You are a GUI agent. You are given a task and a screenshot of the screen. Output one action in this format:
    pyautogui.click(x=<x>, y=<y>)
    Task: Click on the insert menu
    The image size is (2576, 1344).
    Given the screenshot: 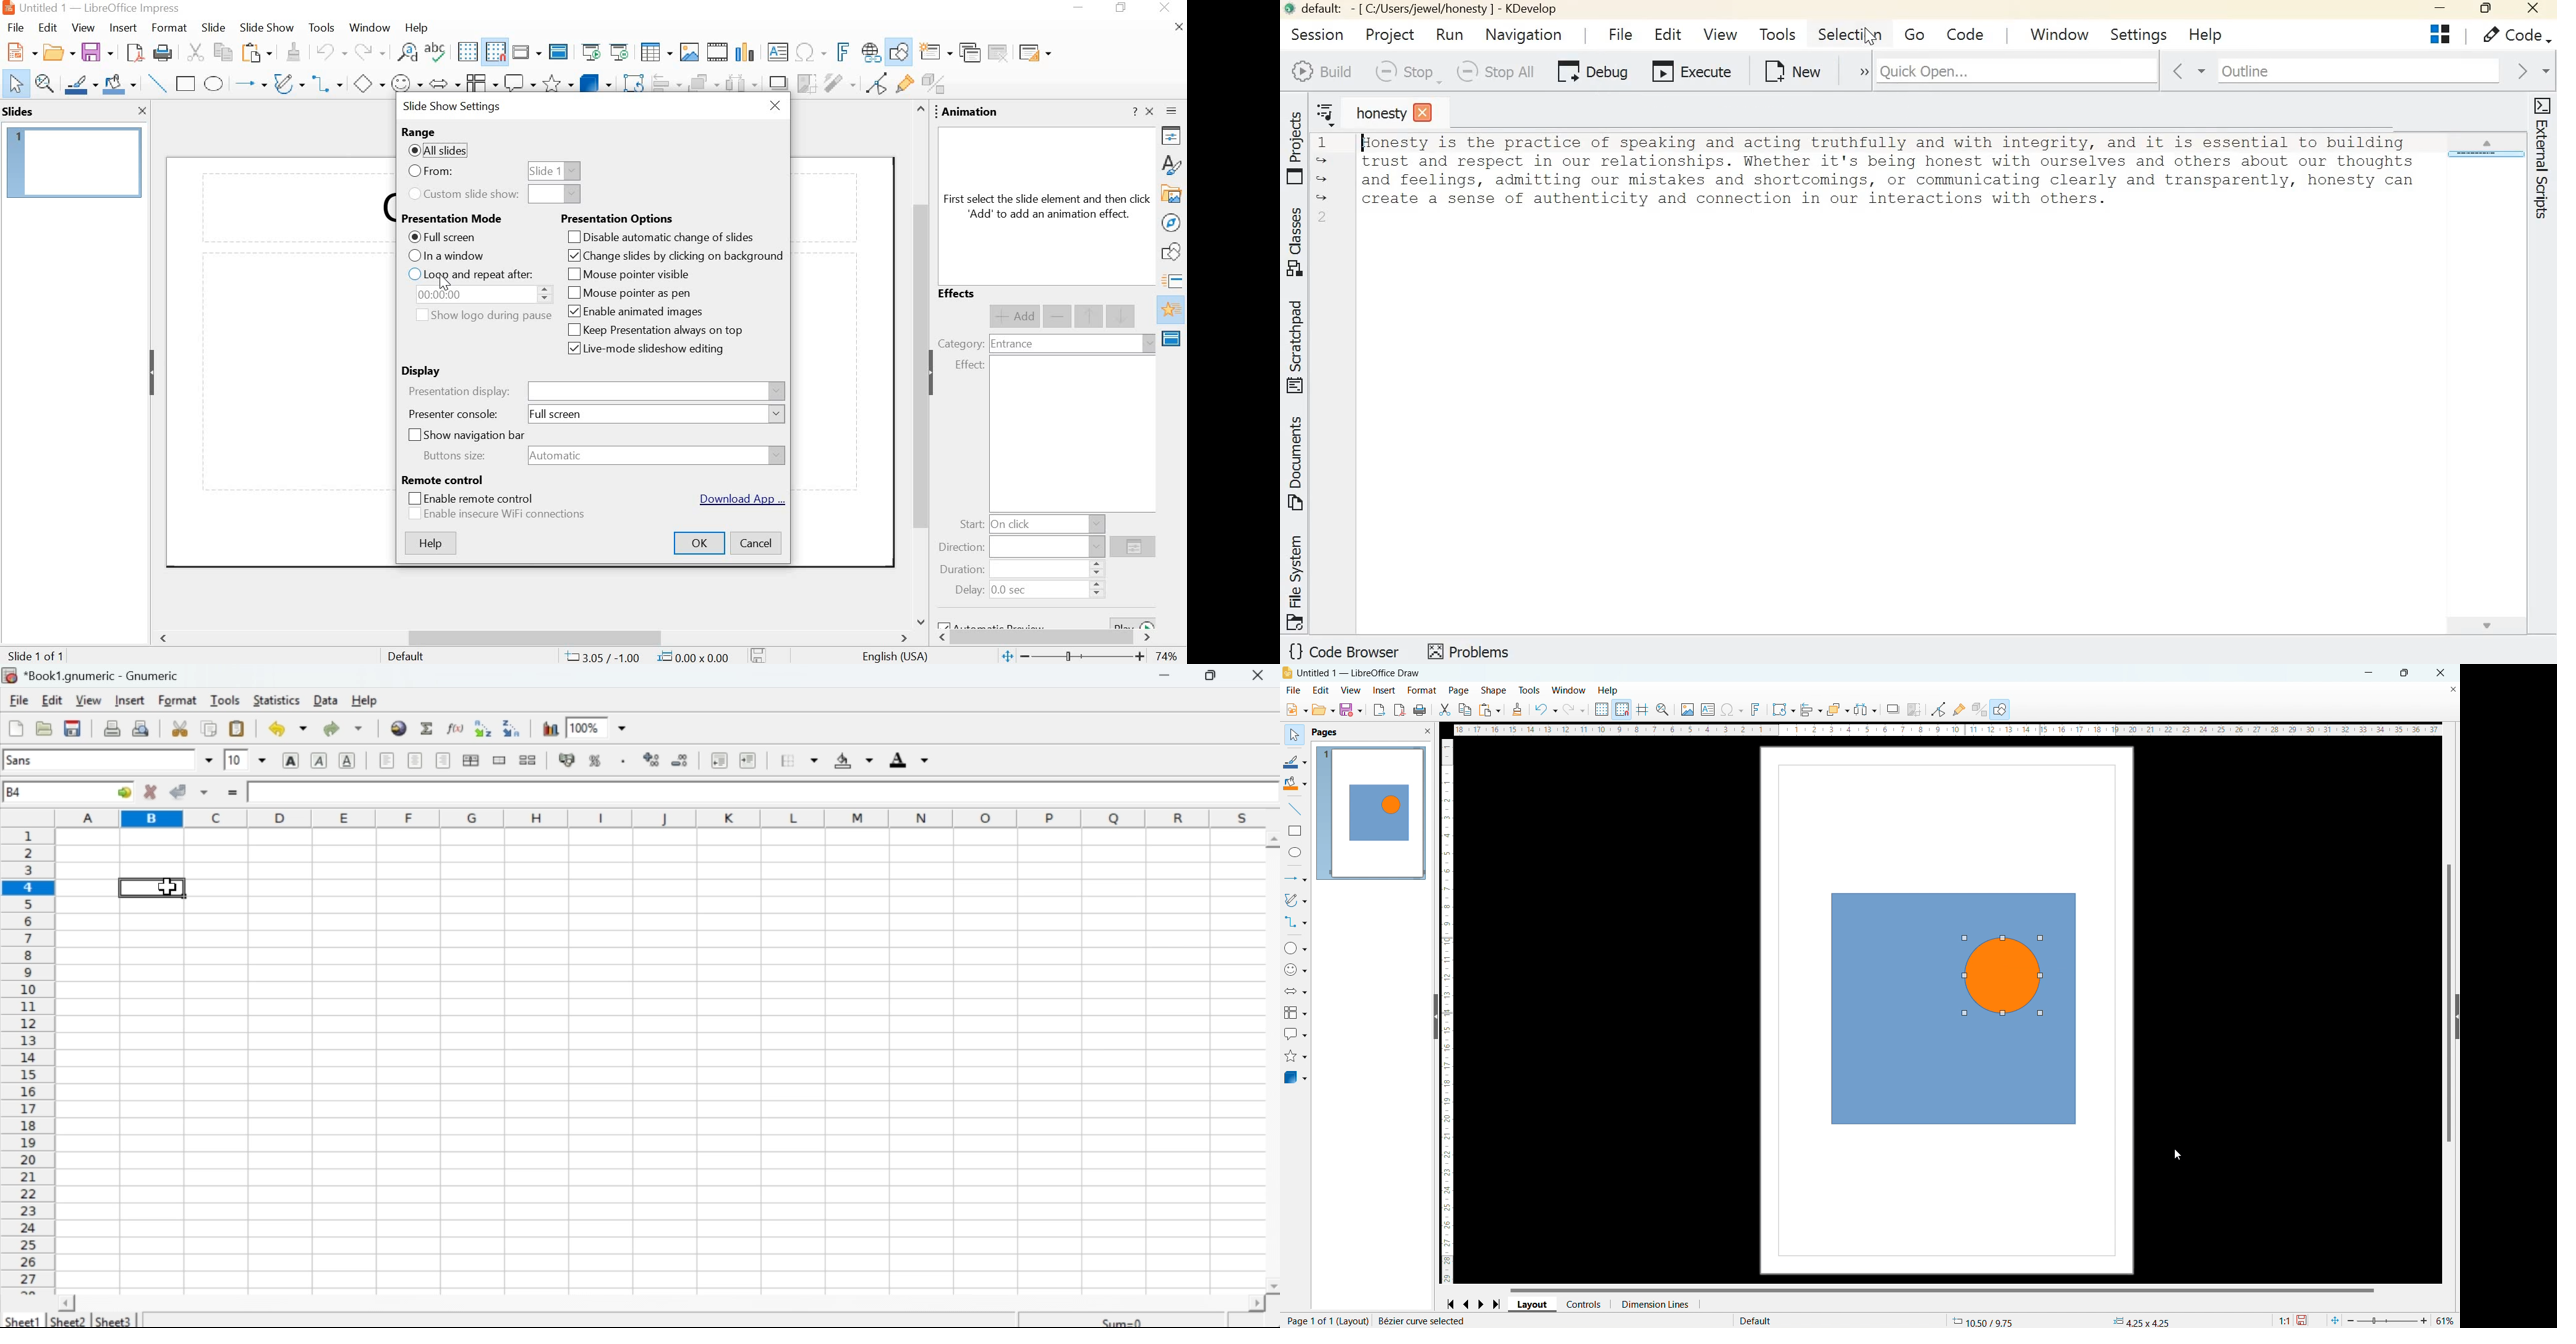 What is the action you would take?
    pyautogui.click(x=122, y=28)
    